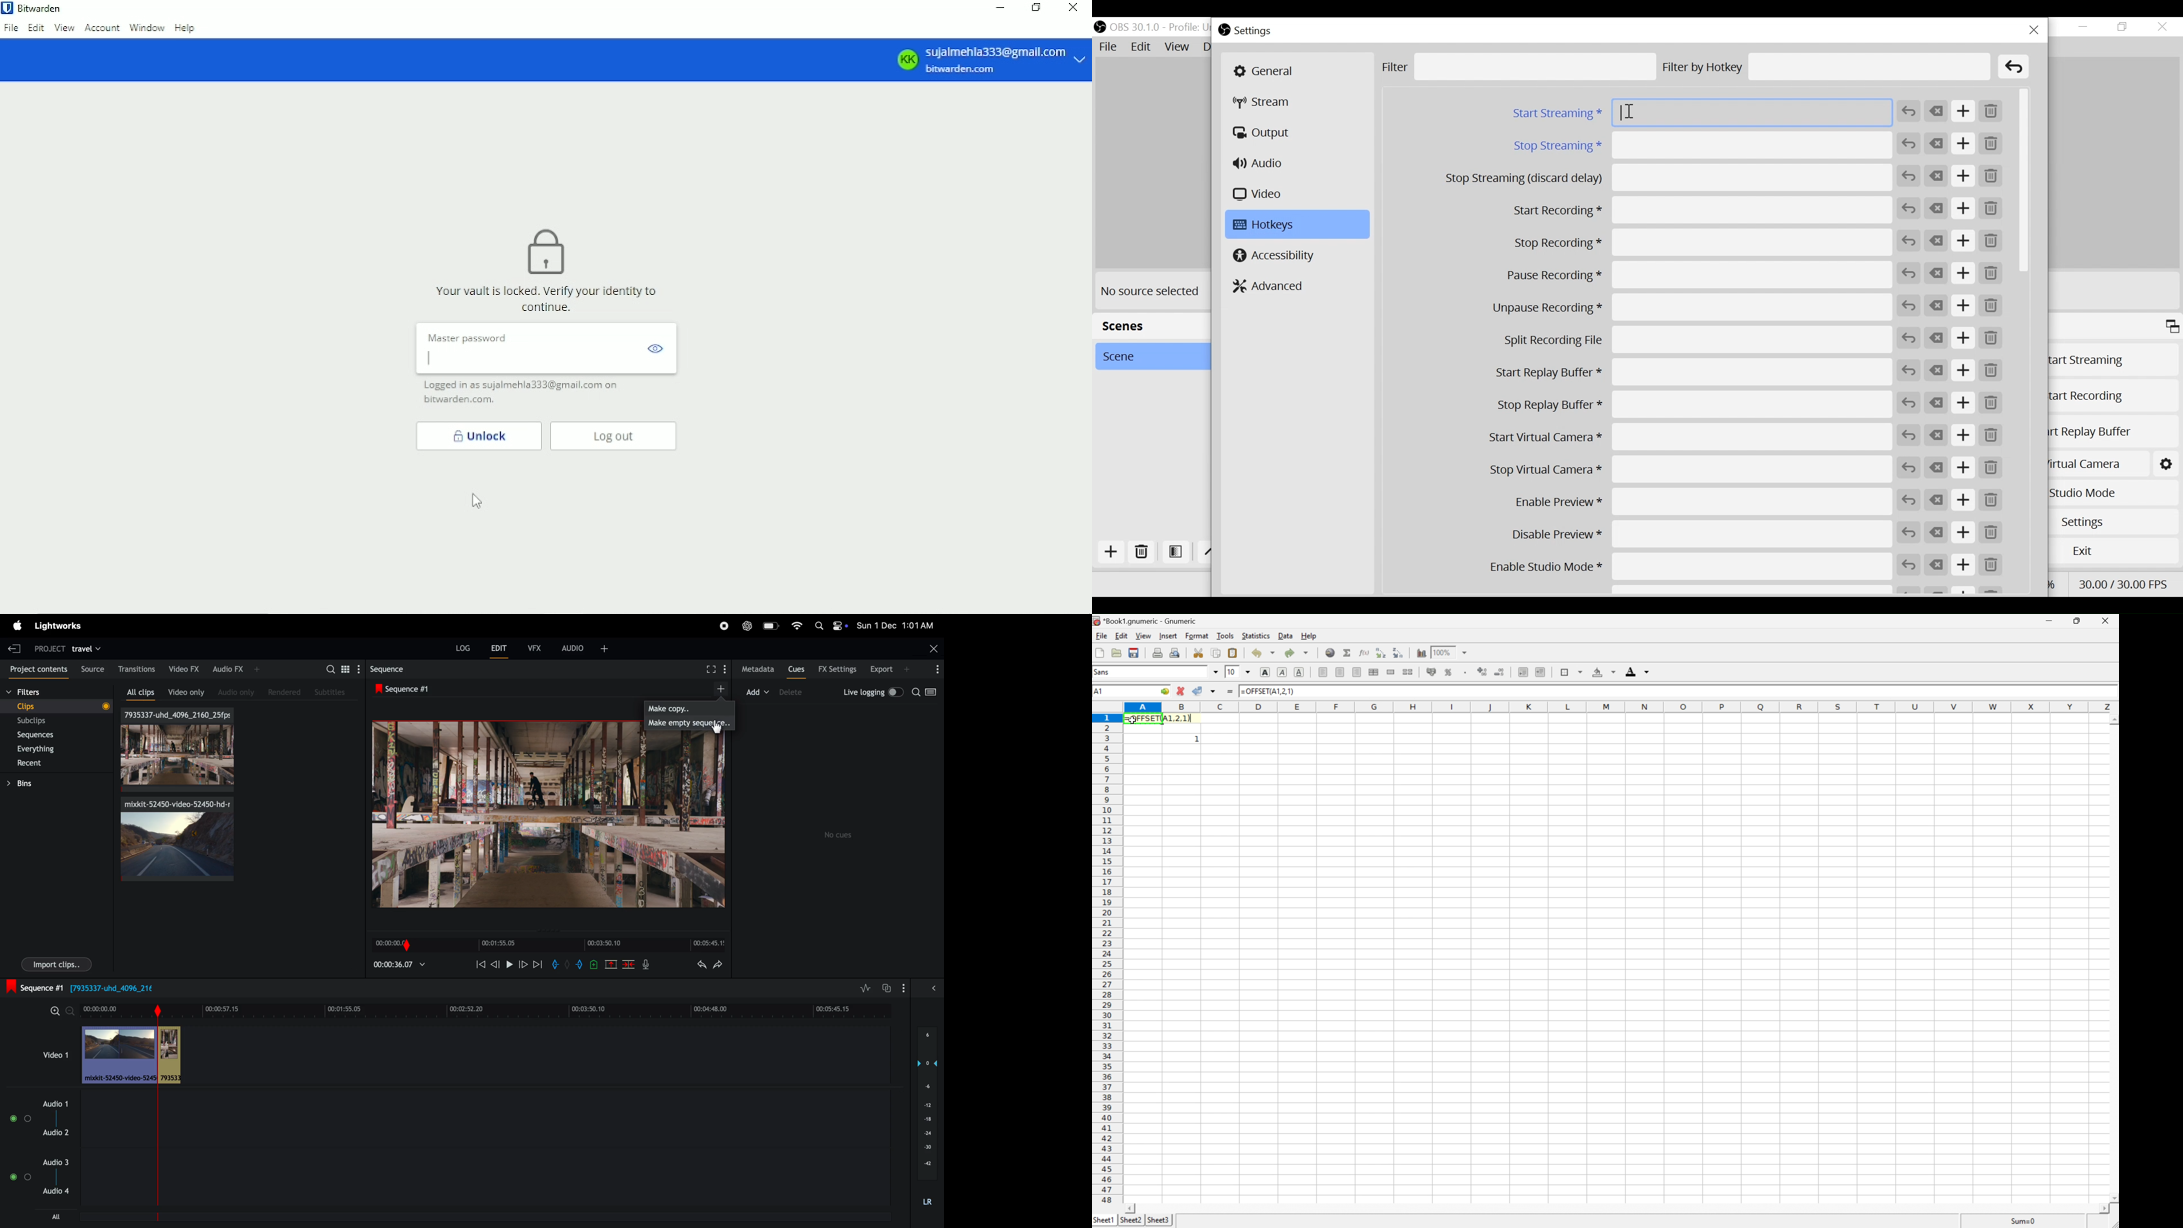  I want to click on increase number of decimals displayed, so click(1483, 672).